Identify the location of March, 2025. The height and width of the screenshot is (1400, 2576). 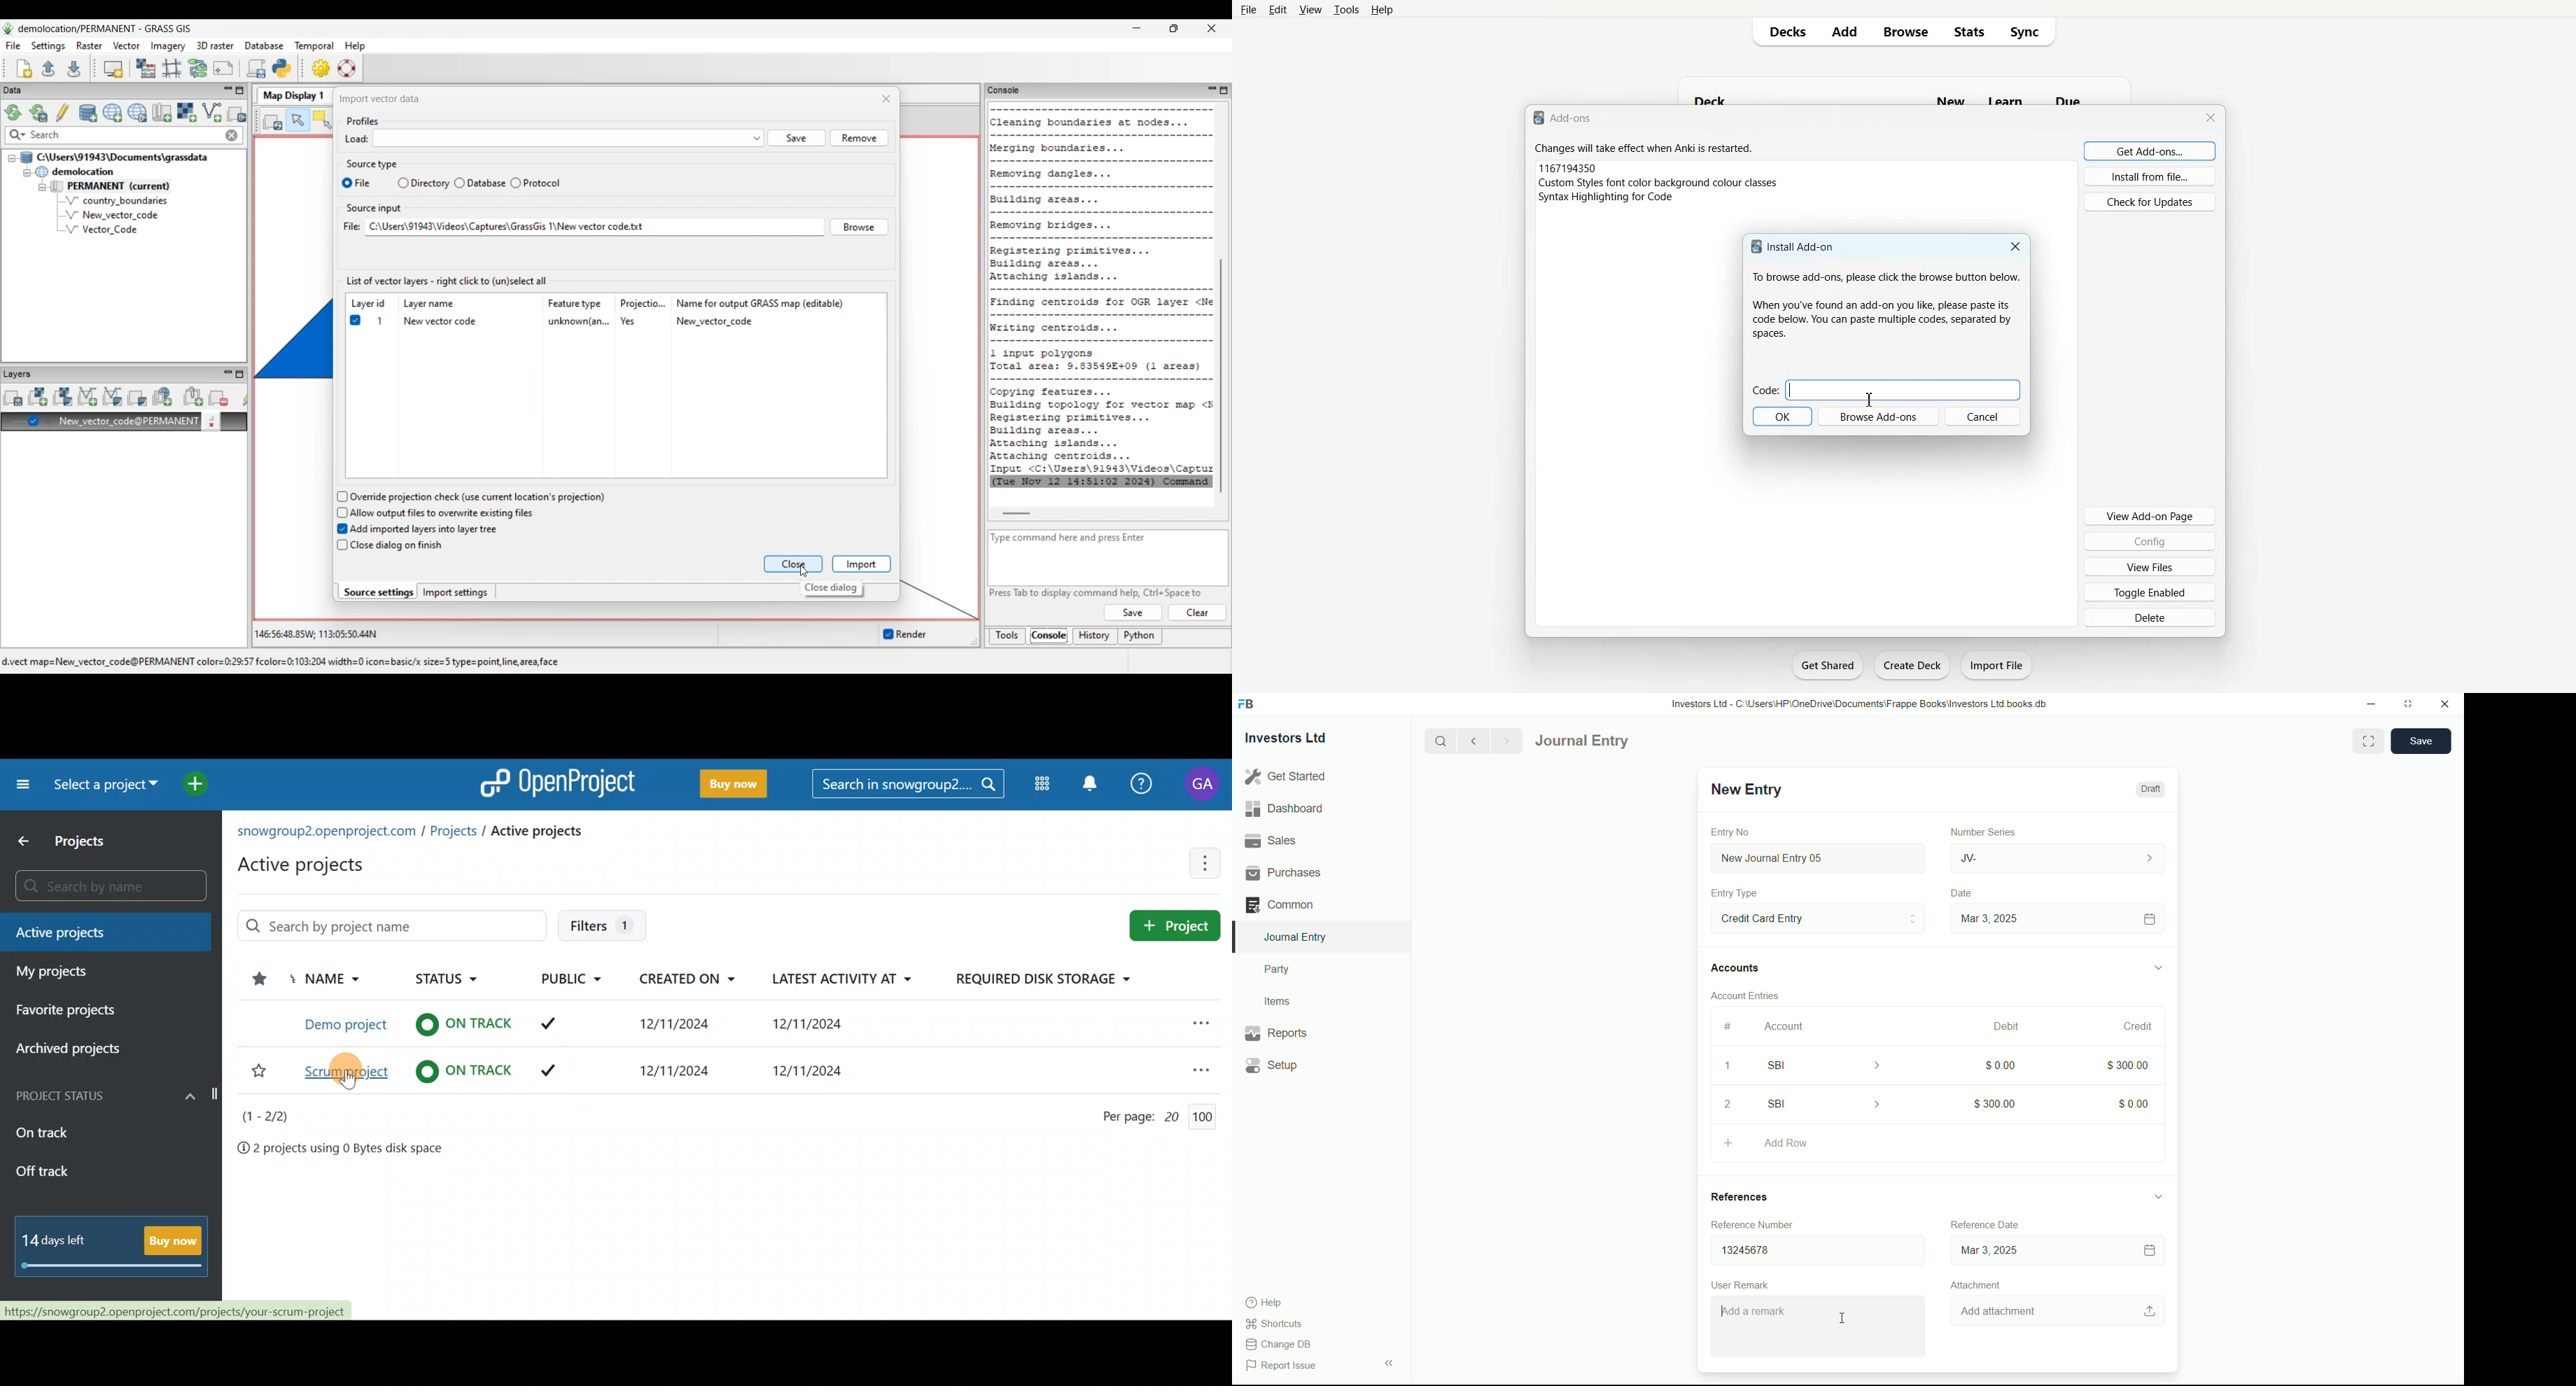
(1994, 1026).